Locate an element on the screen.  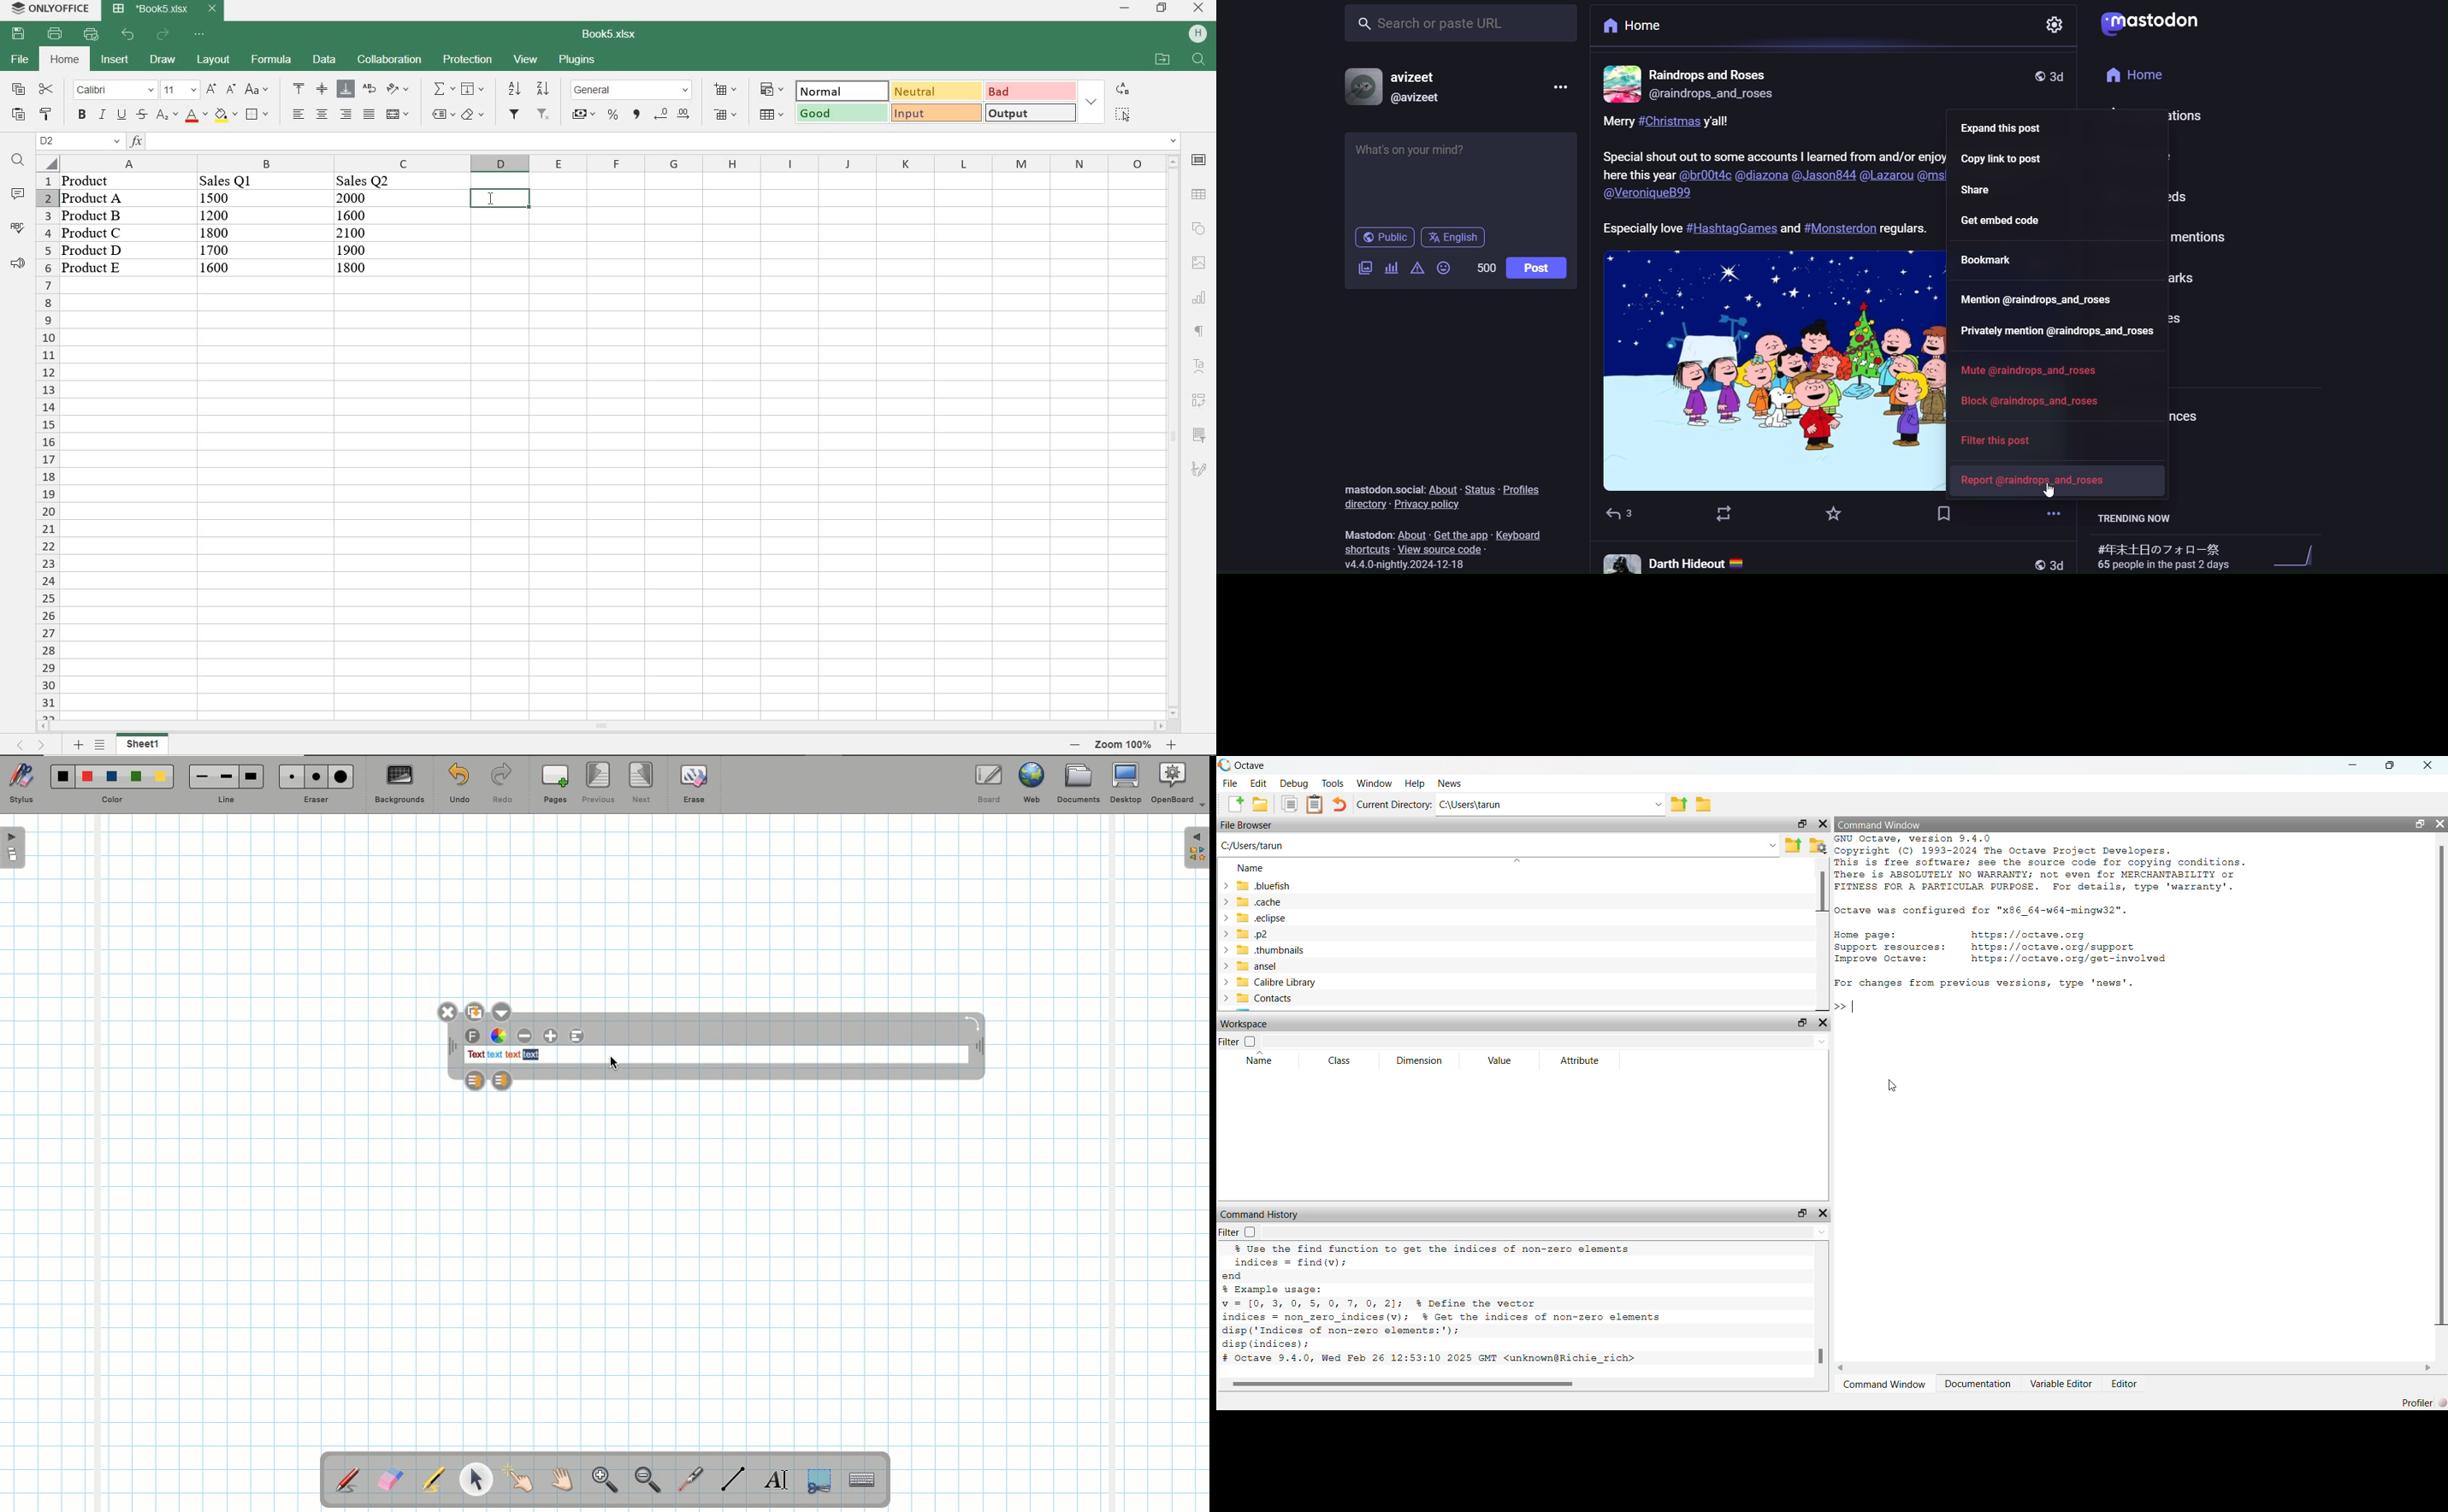
accounting style is located at coordinates (584, 114).